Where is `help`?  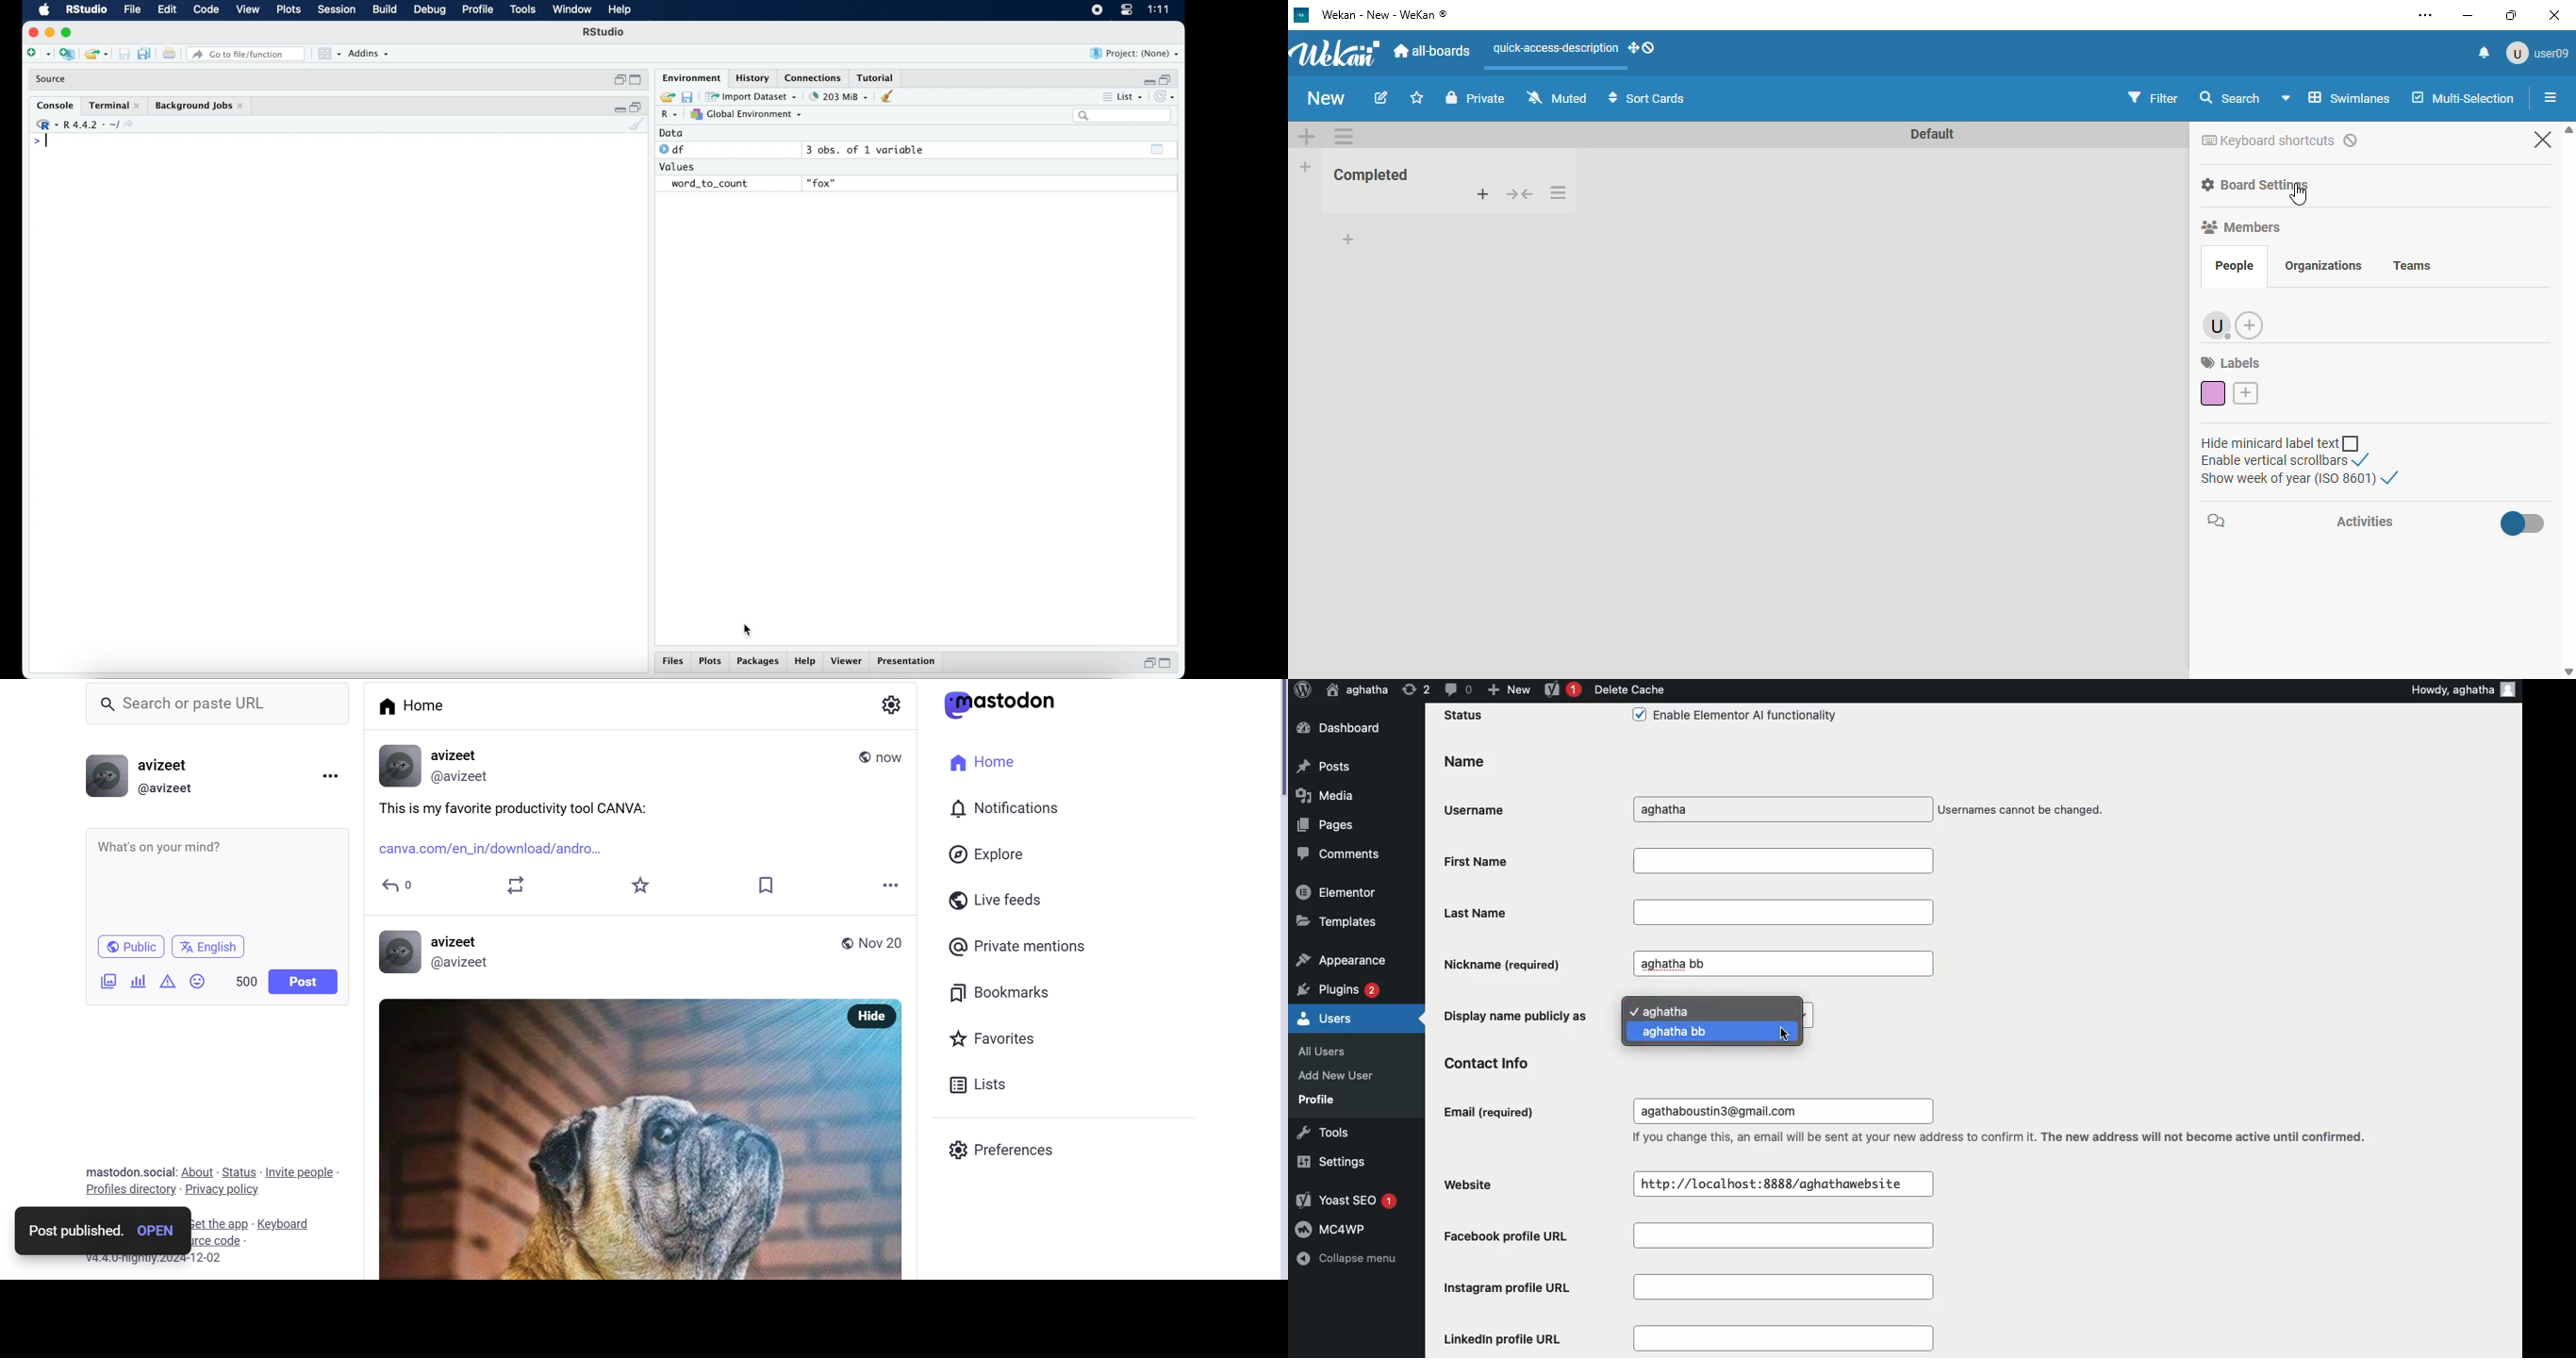
help is located at coordinates (806, 662).